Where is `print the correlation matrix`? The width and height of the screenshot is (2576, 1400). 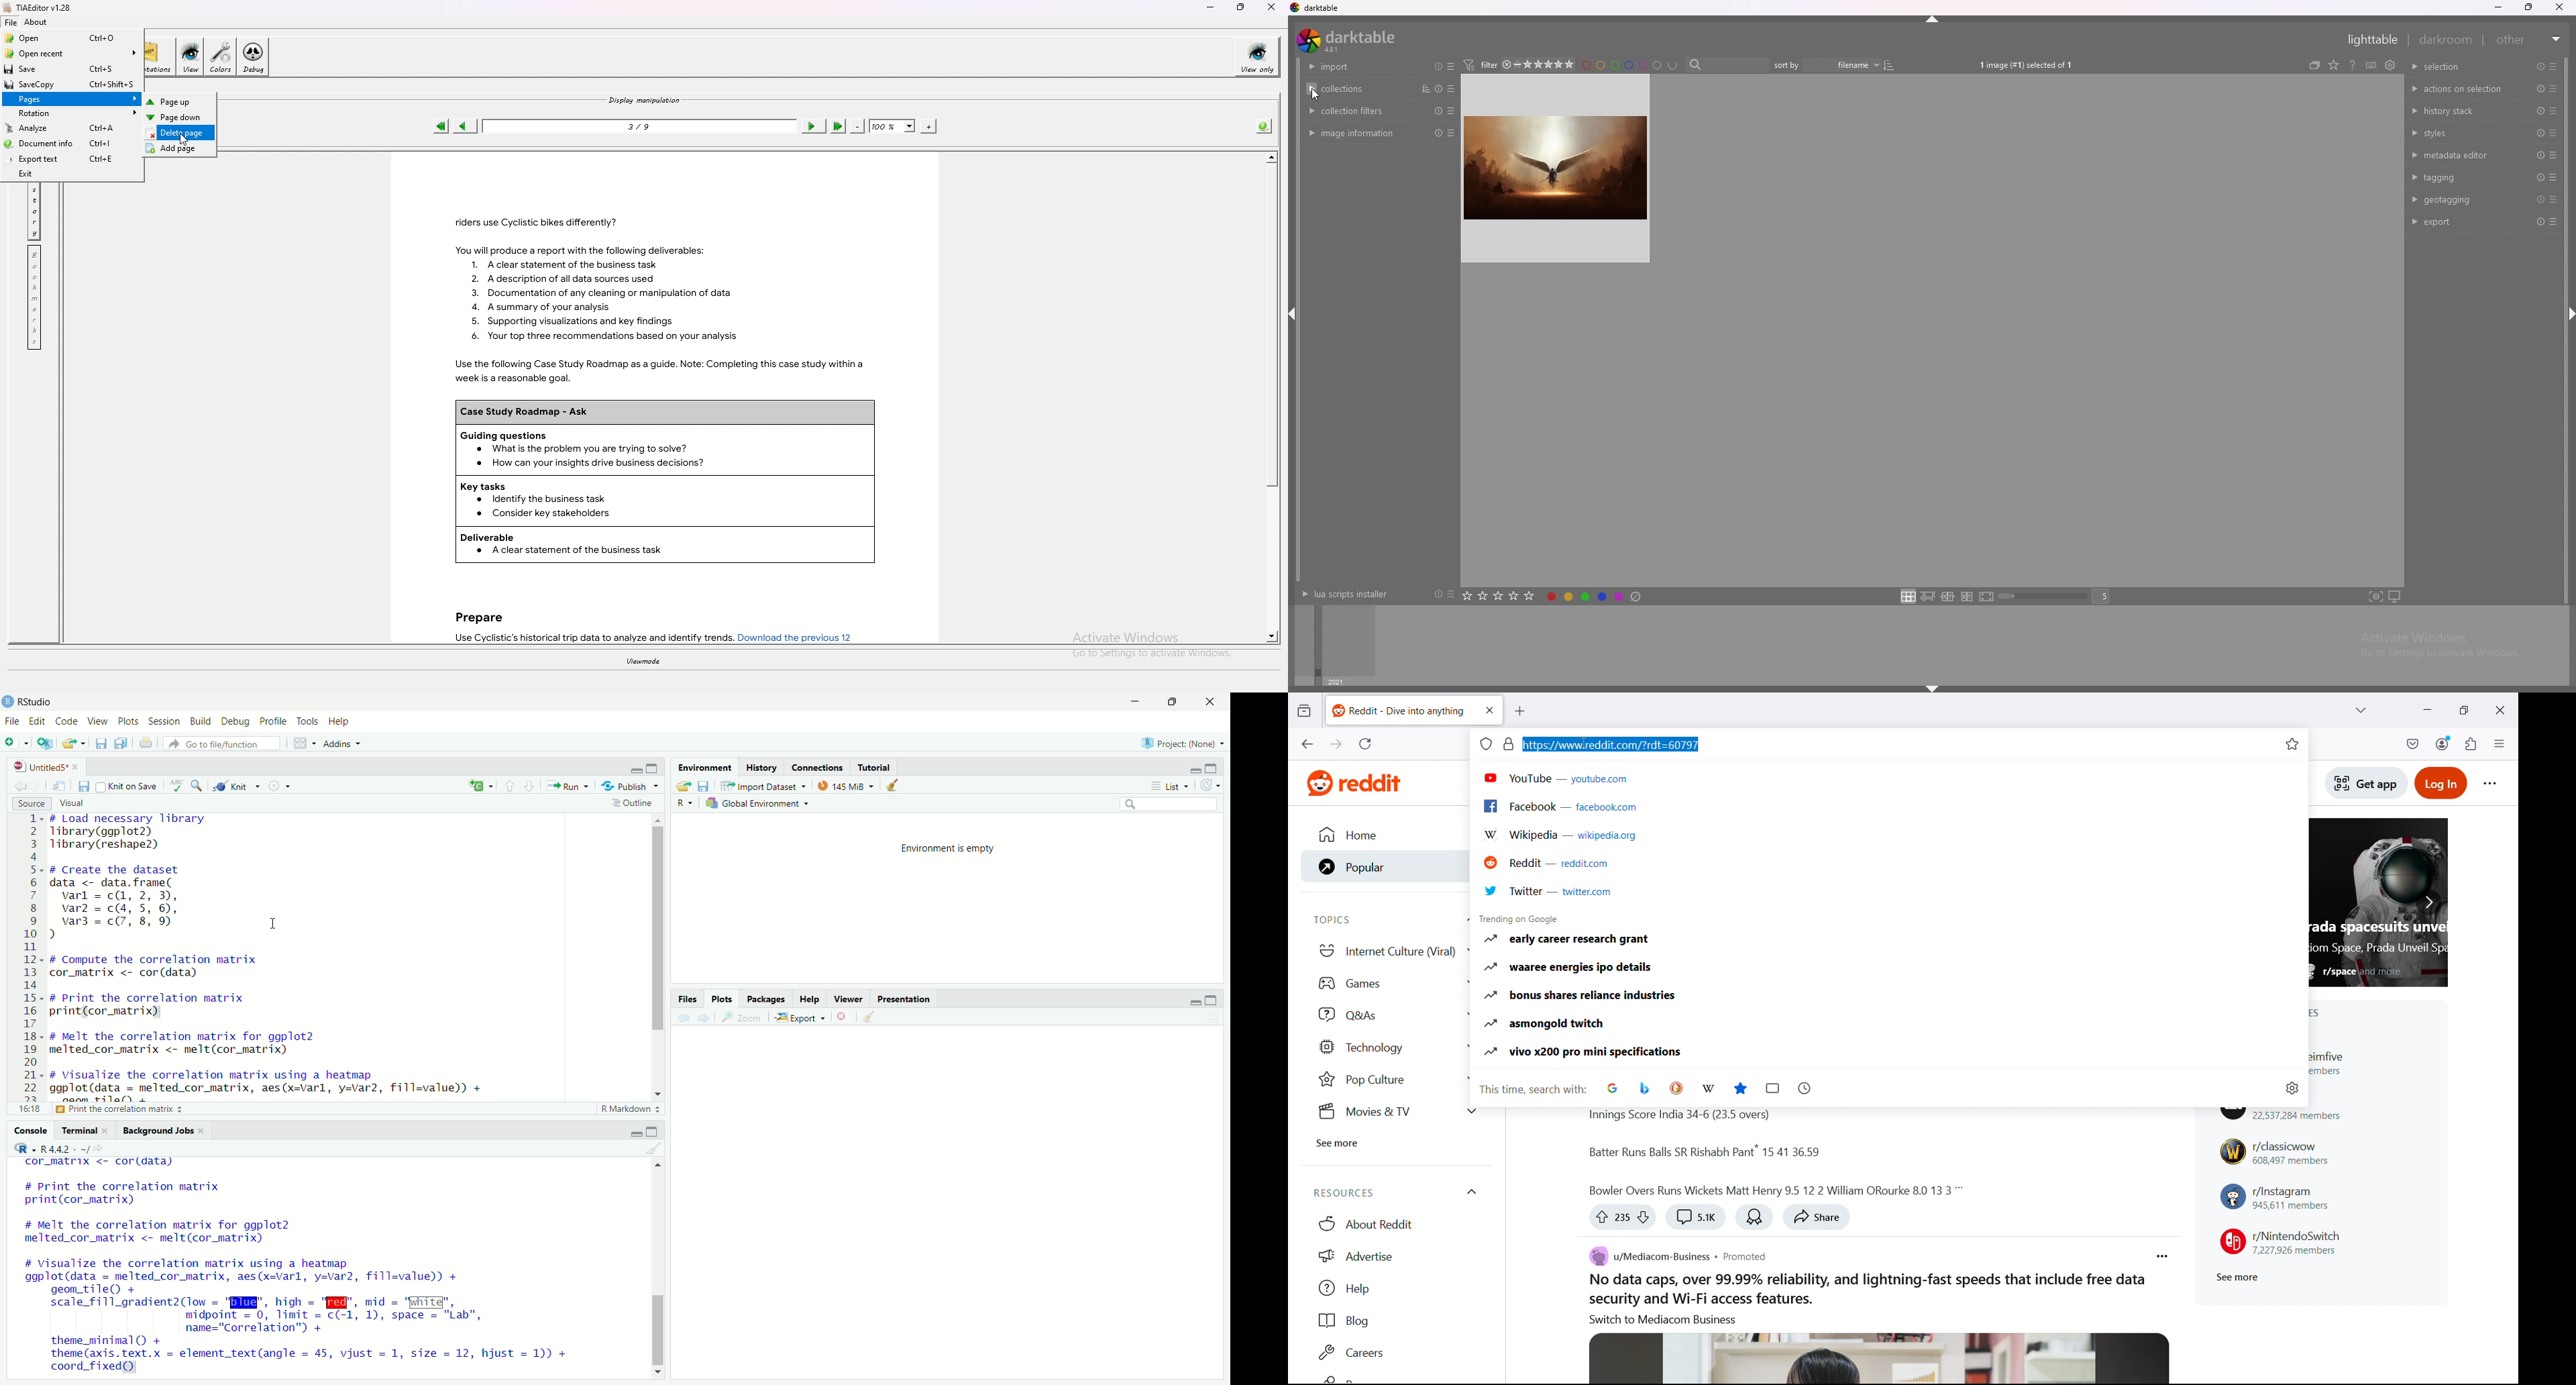 print the correlation matrix is located at coordinates (117, 1111).